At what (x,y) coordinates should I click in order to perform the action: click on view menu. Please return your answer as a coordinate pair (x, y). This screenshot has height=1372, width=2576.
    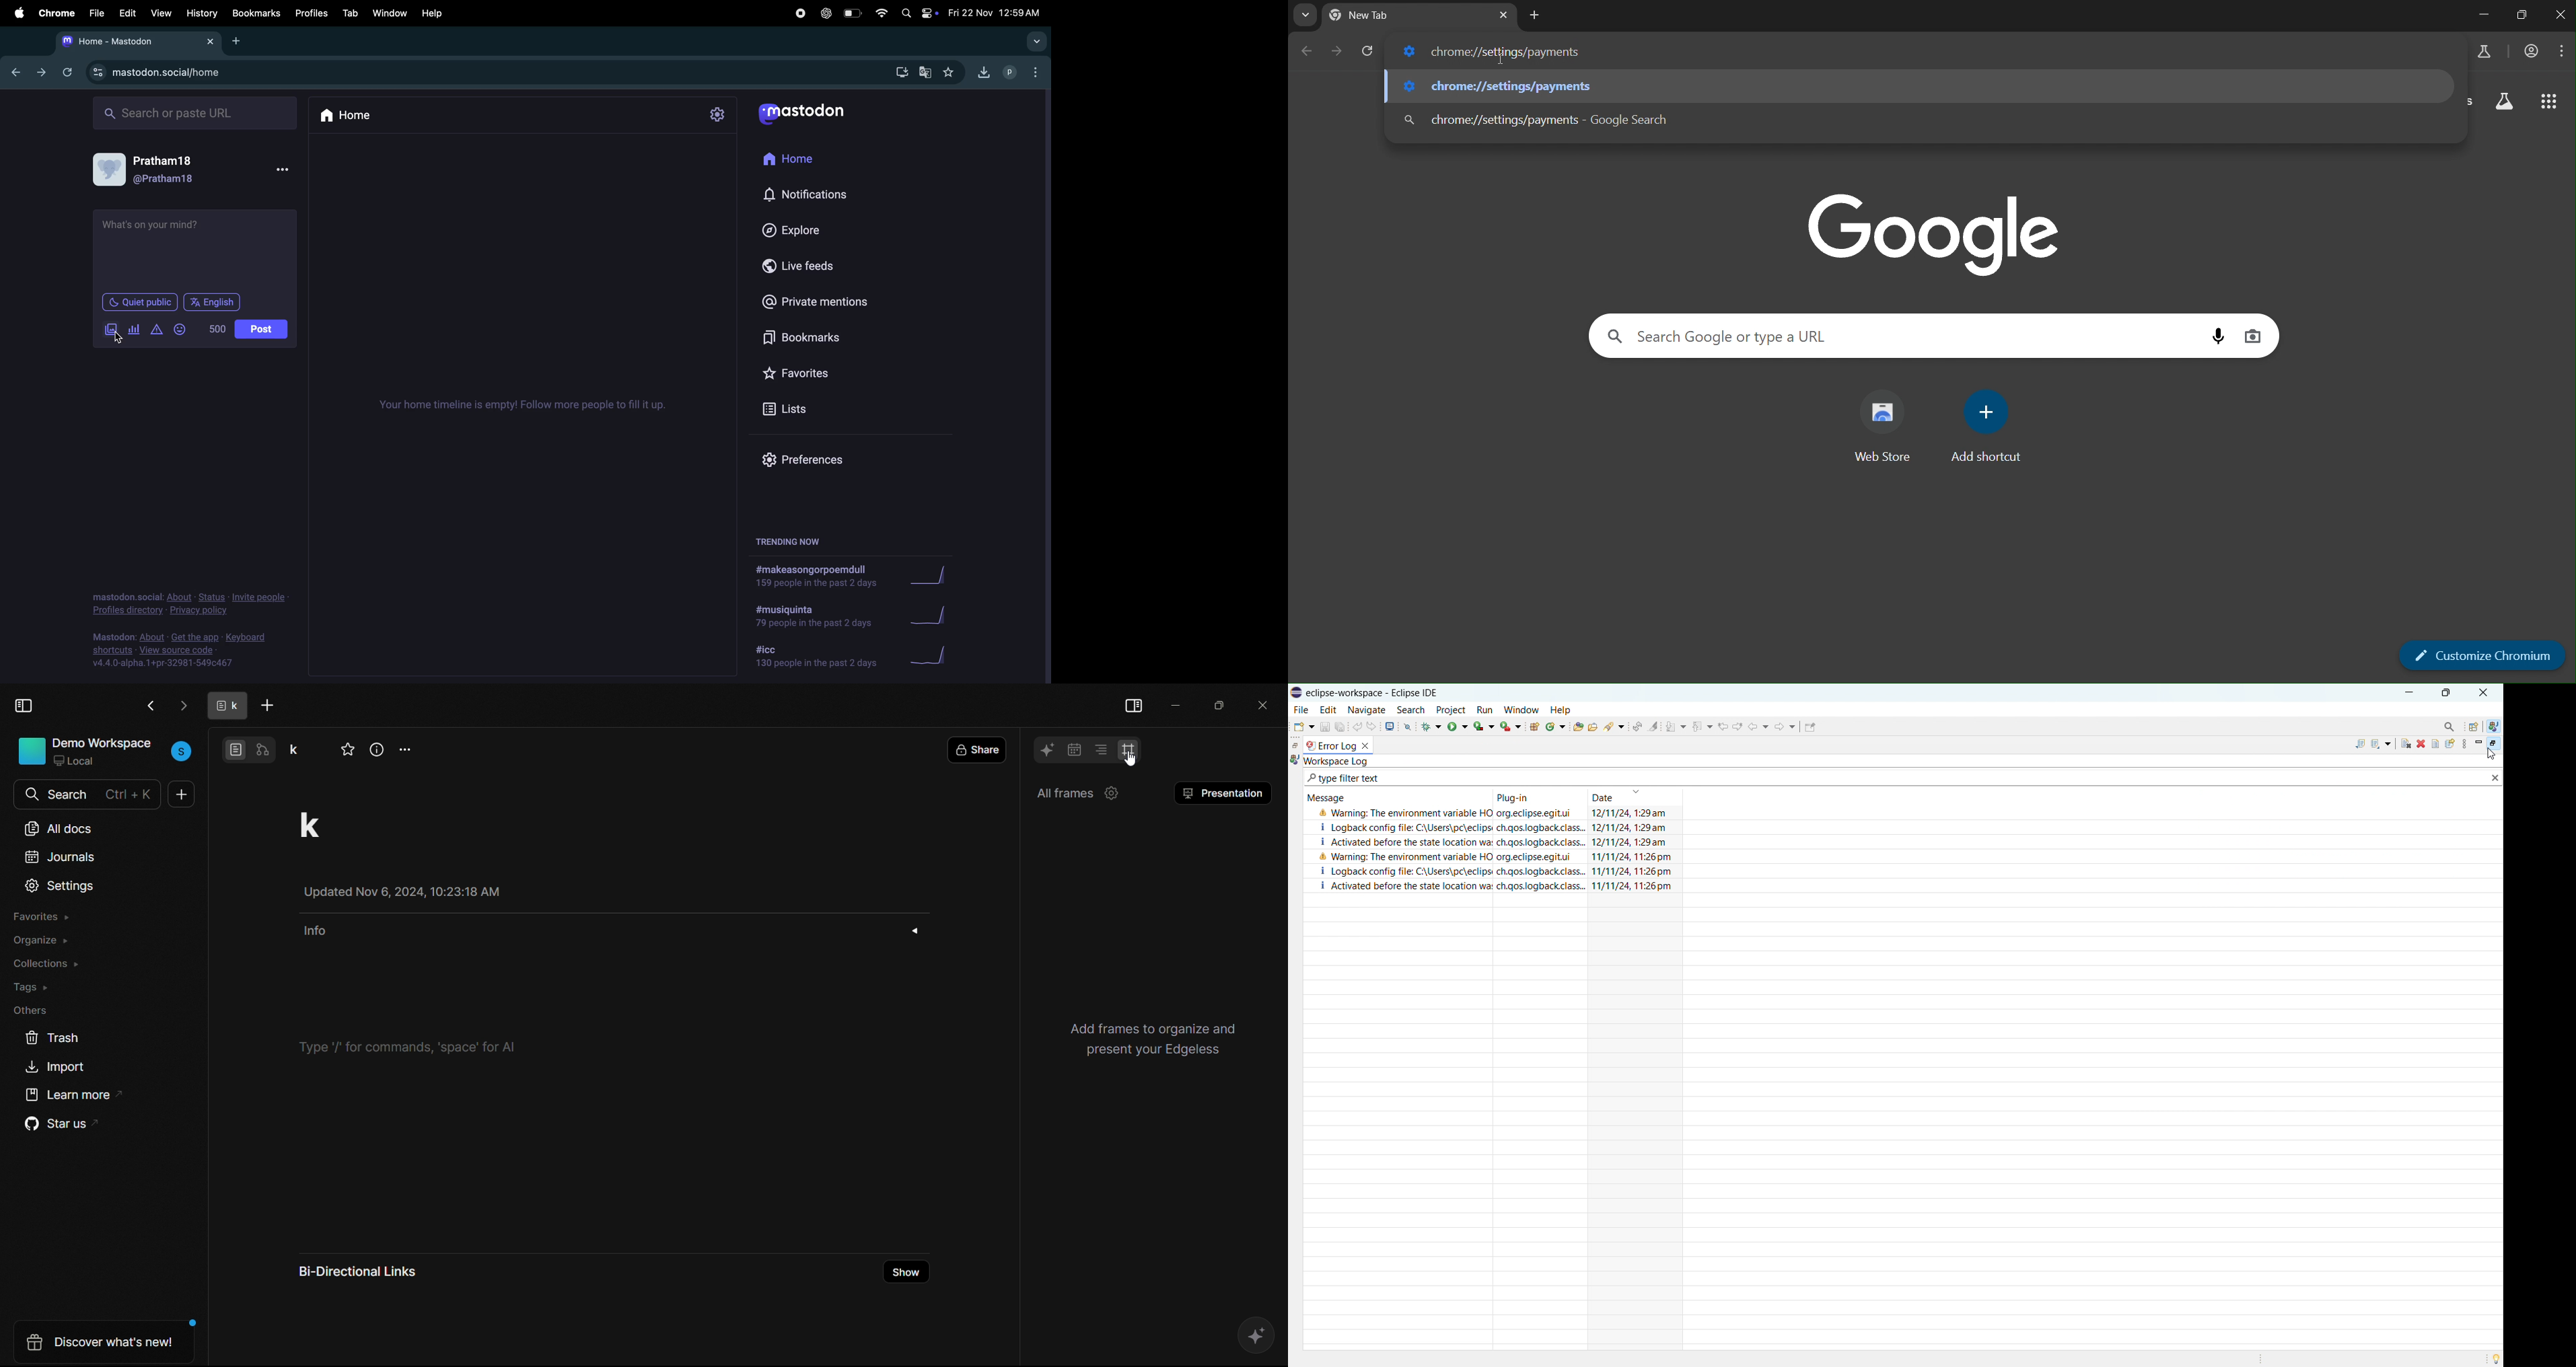
    Looking at the image, I should click on (2462, 744).